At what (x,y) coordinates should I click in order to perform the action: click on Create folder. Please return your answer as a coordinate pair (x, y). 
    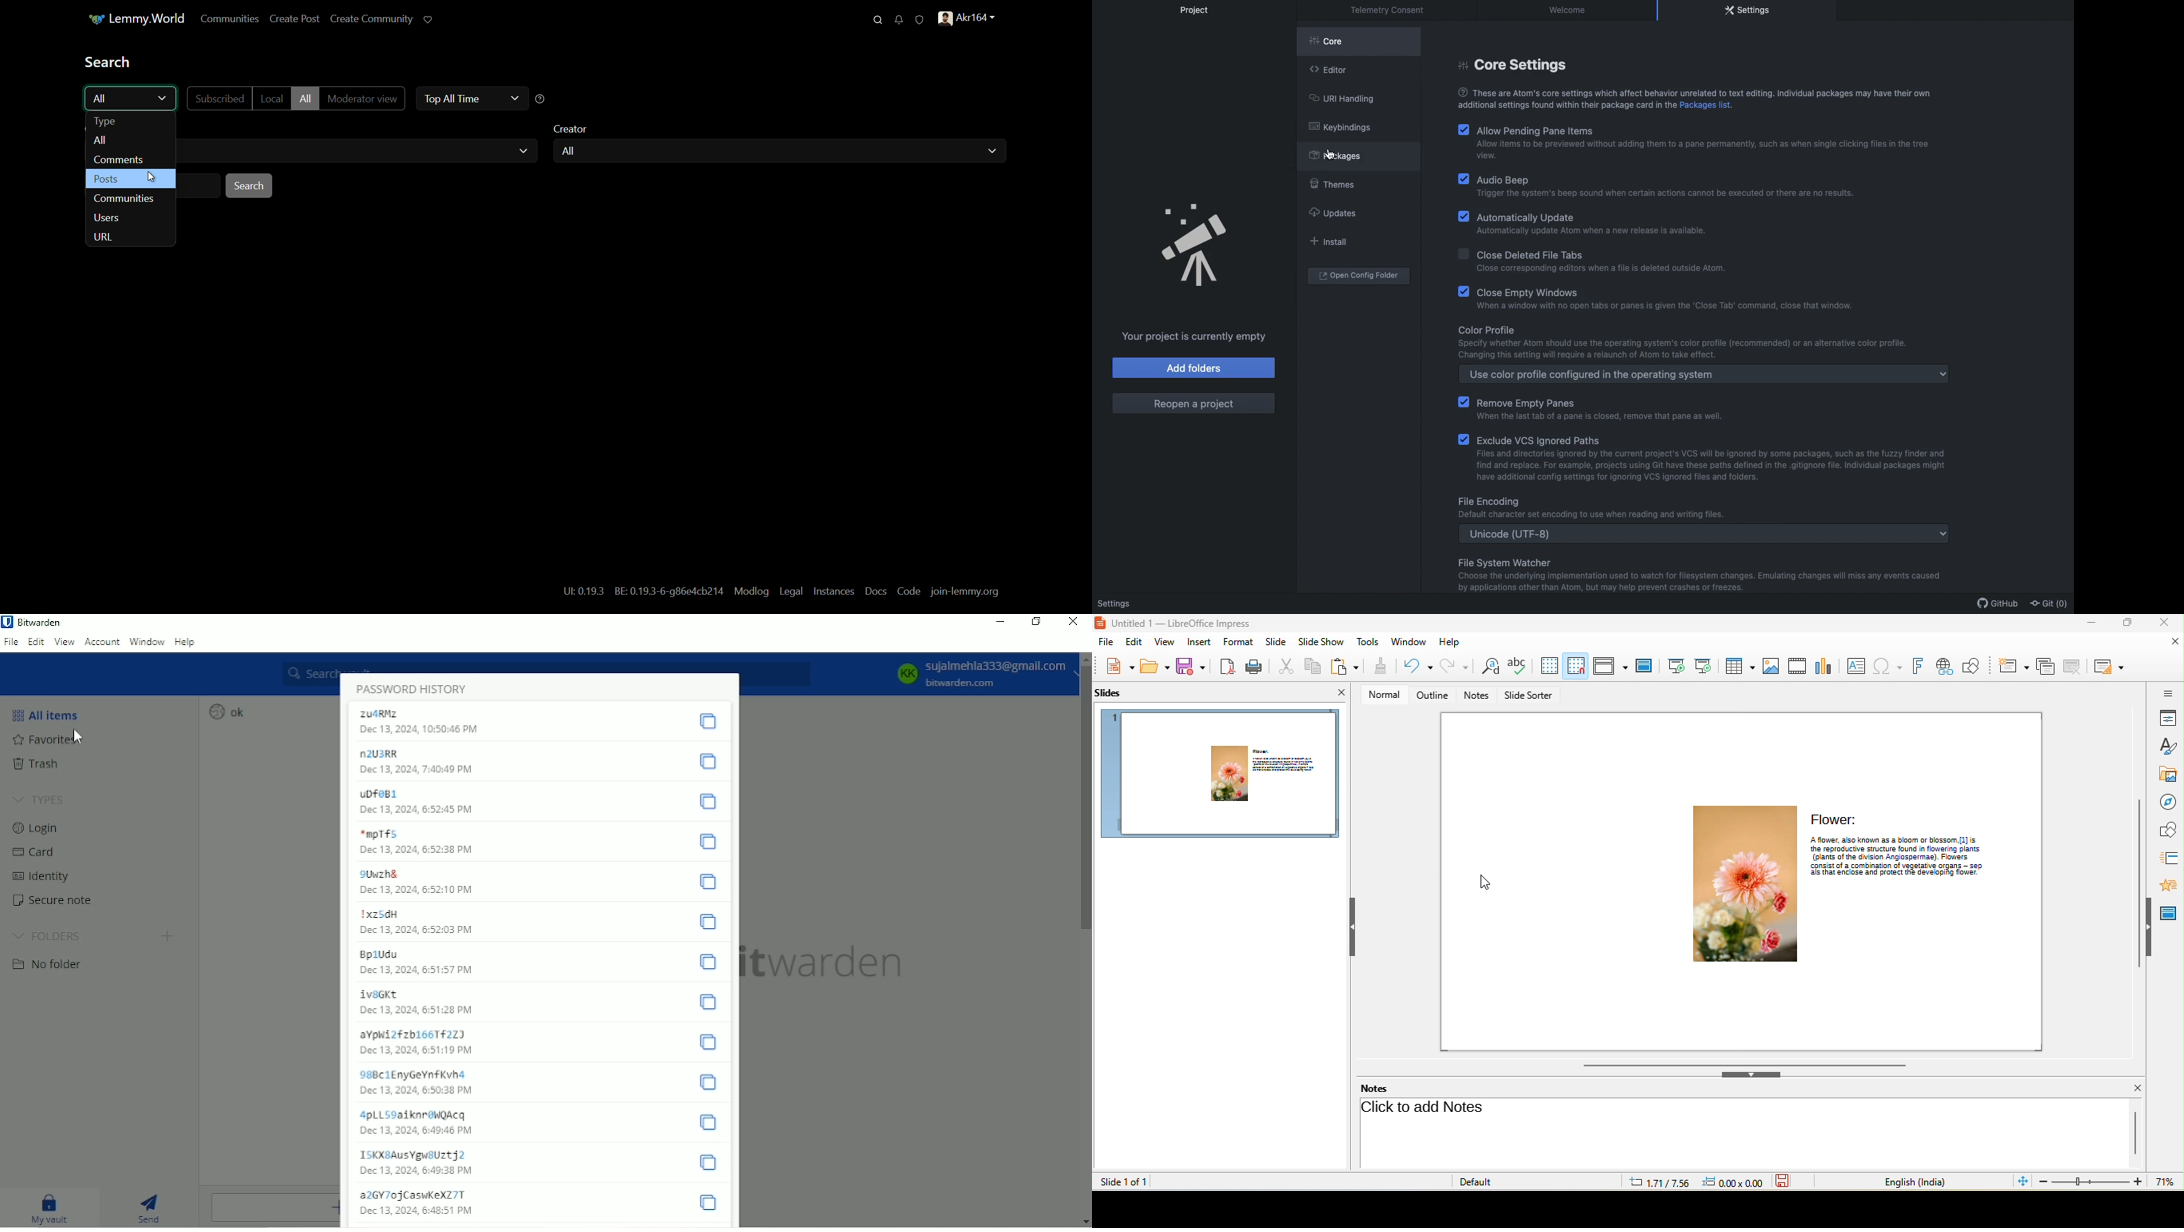
    Looking at the image, I should click on (167, 936).